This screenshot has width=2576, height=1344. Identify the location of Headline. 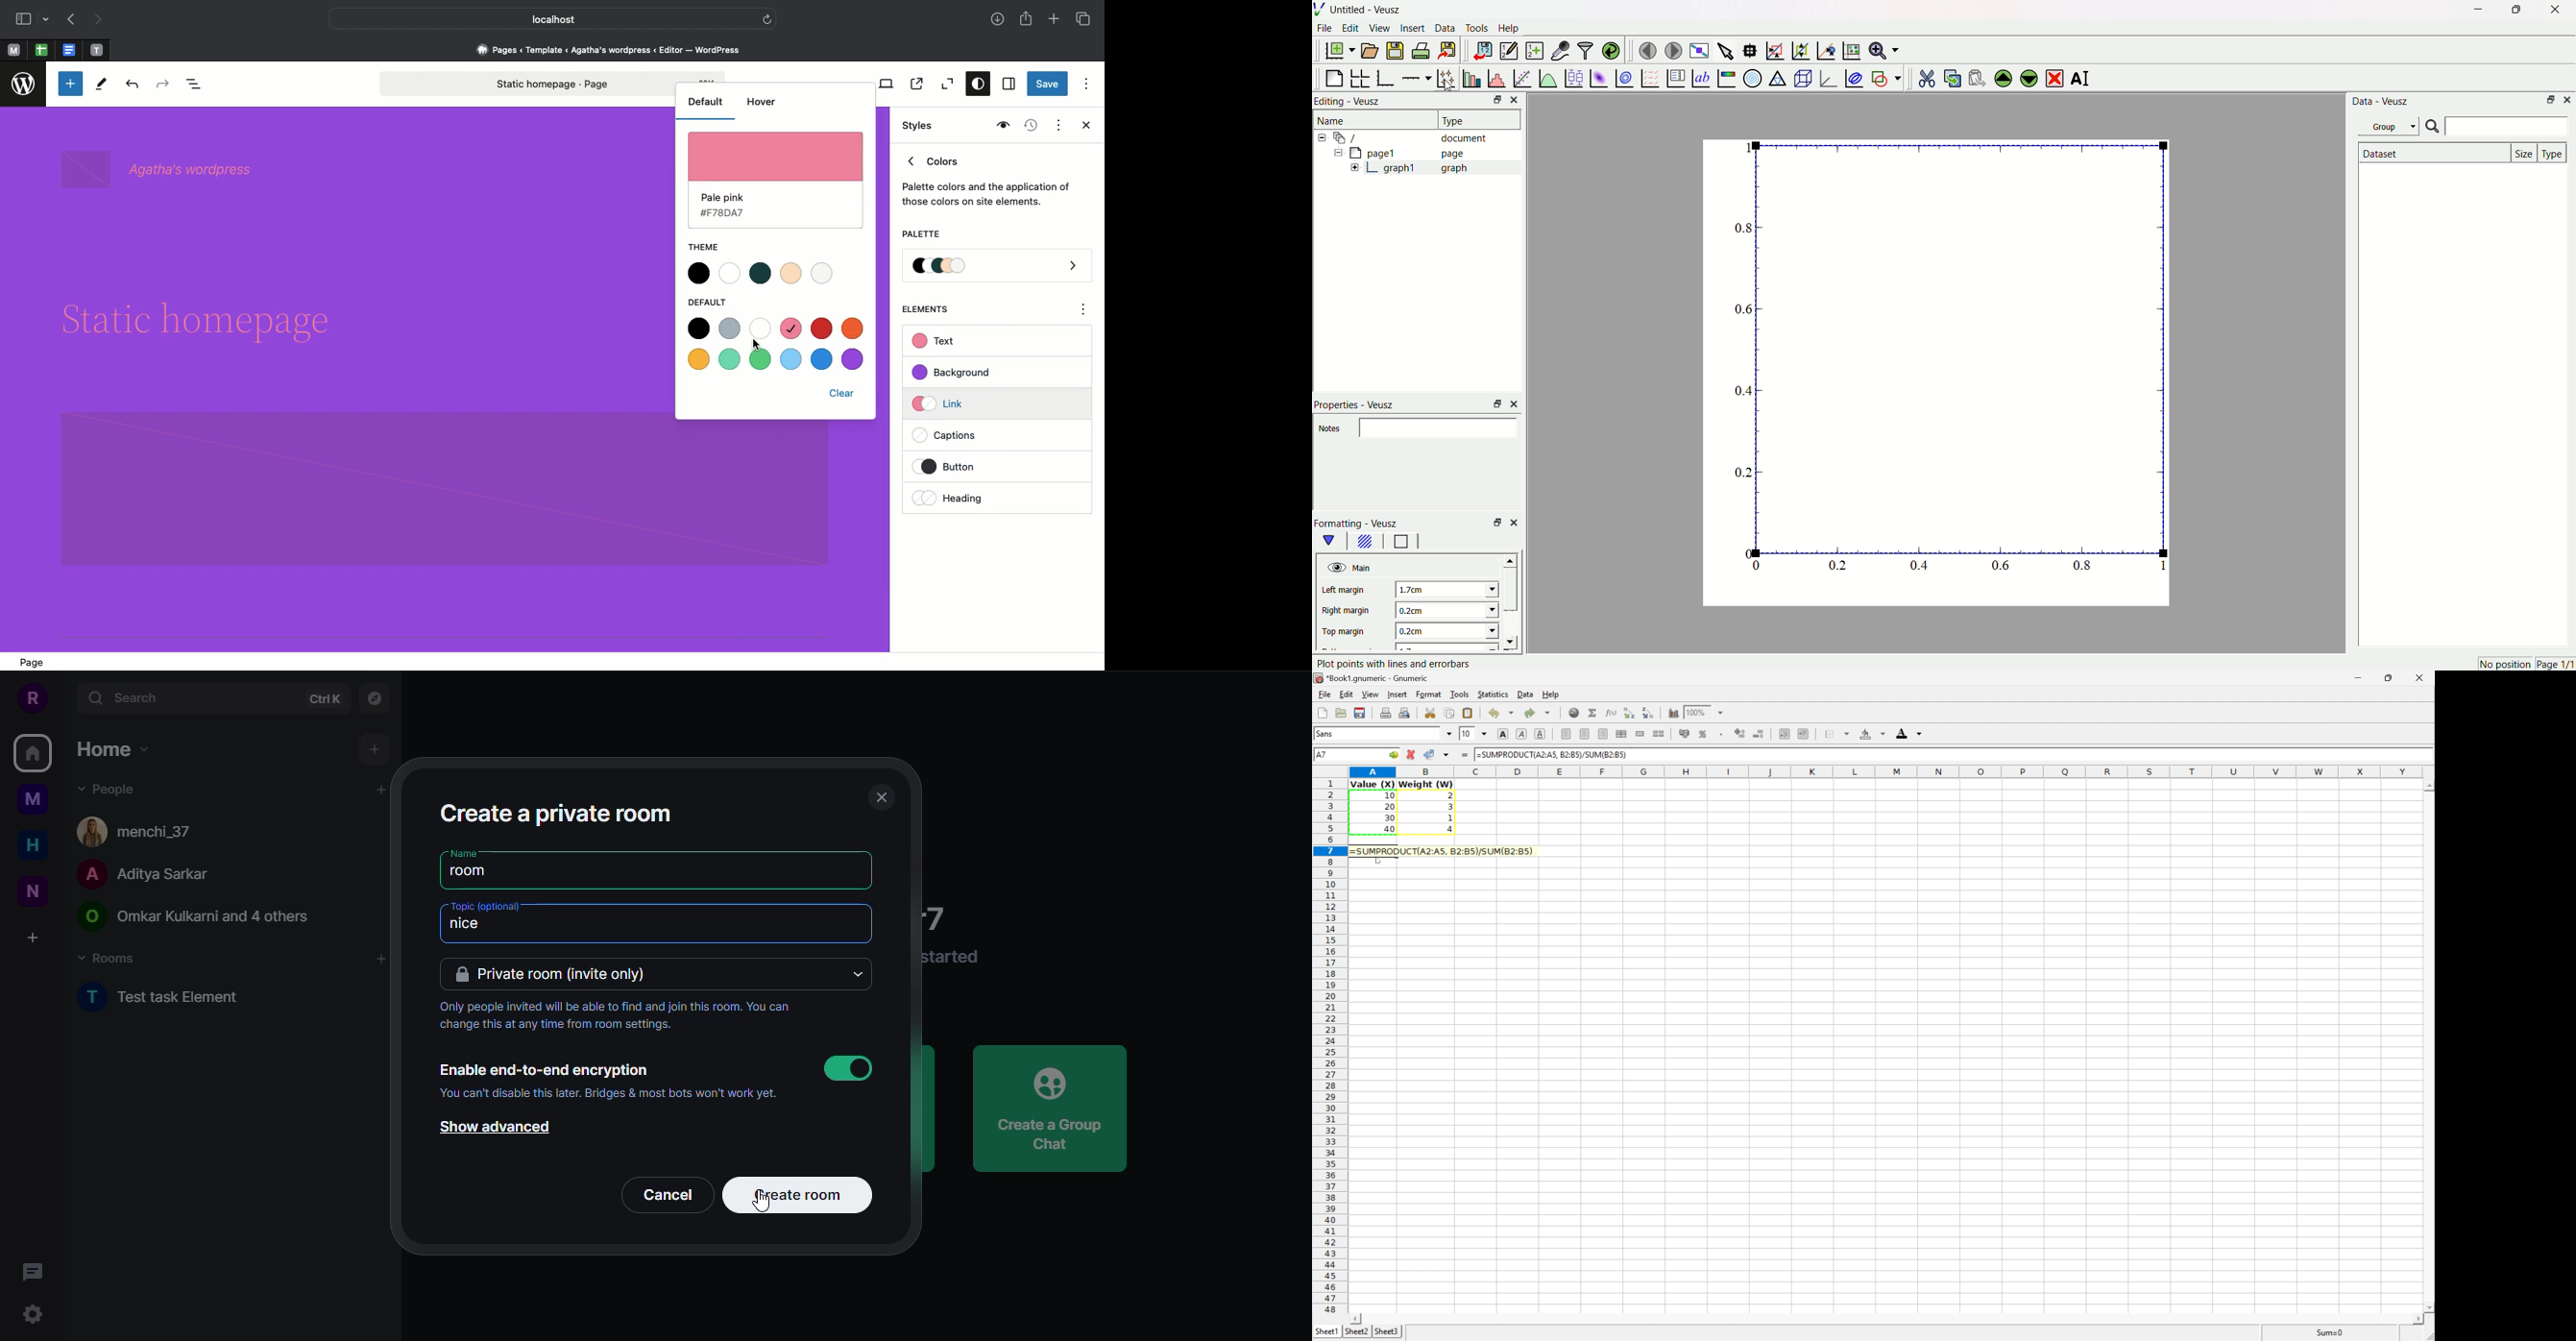
(201, 315).